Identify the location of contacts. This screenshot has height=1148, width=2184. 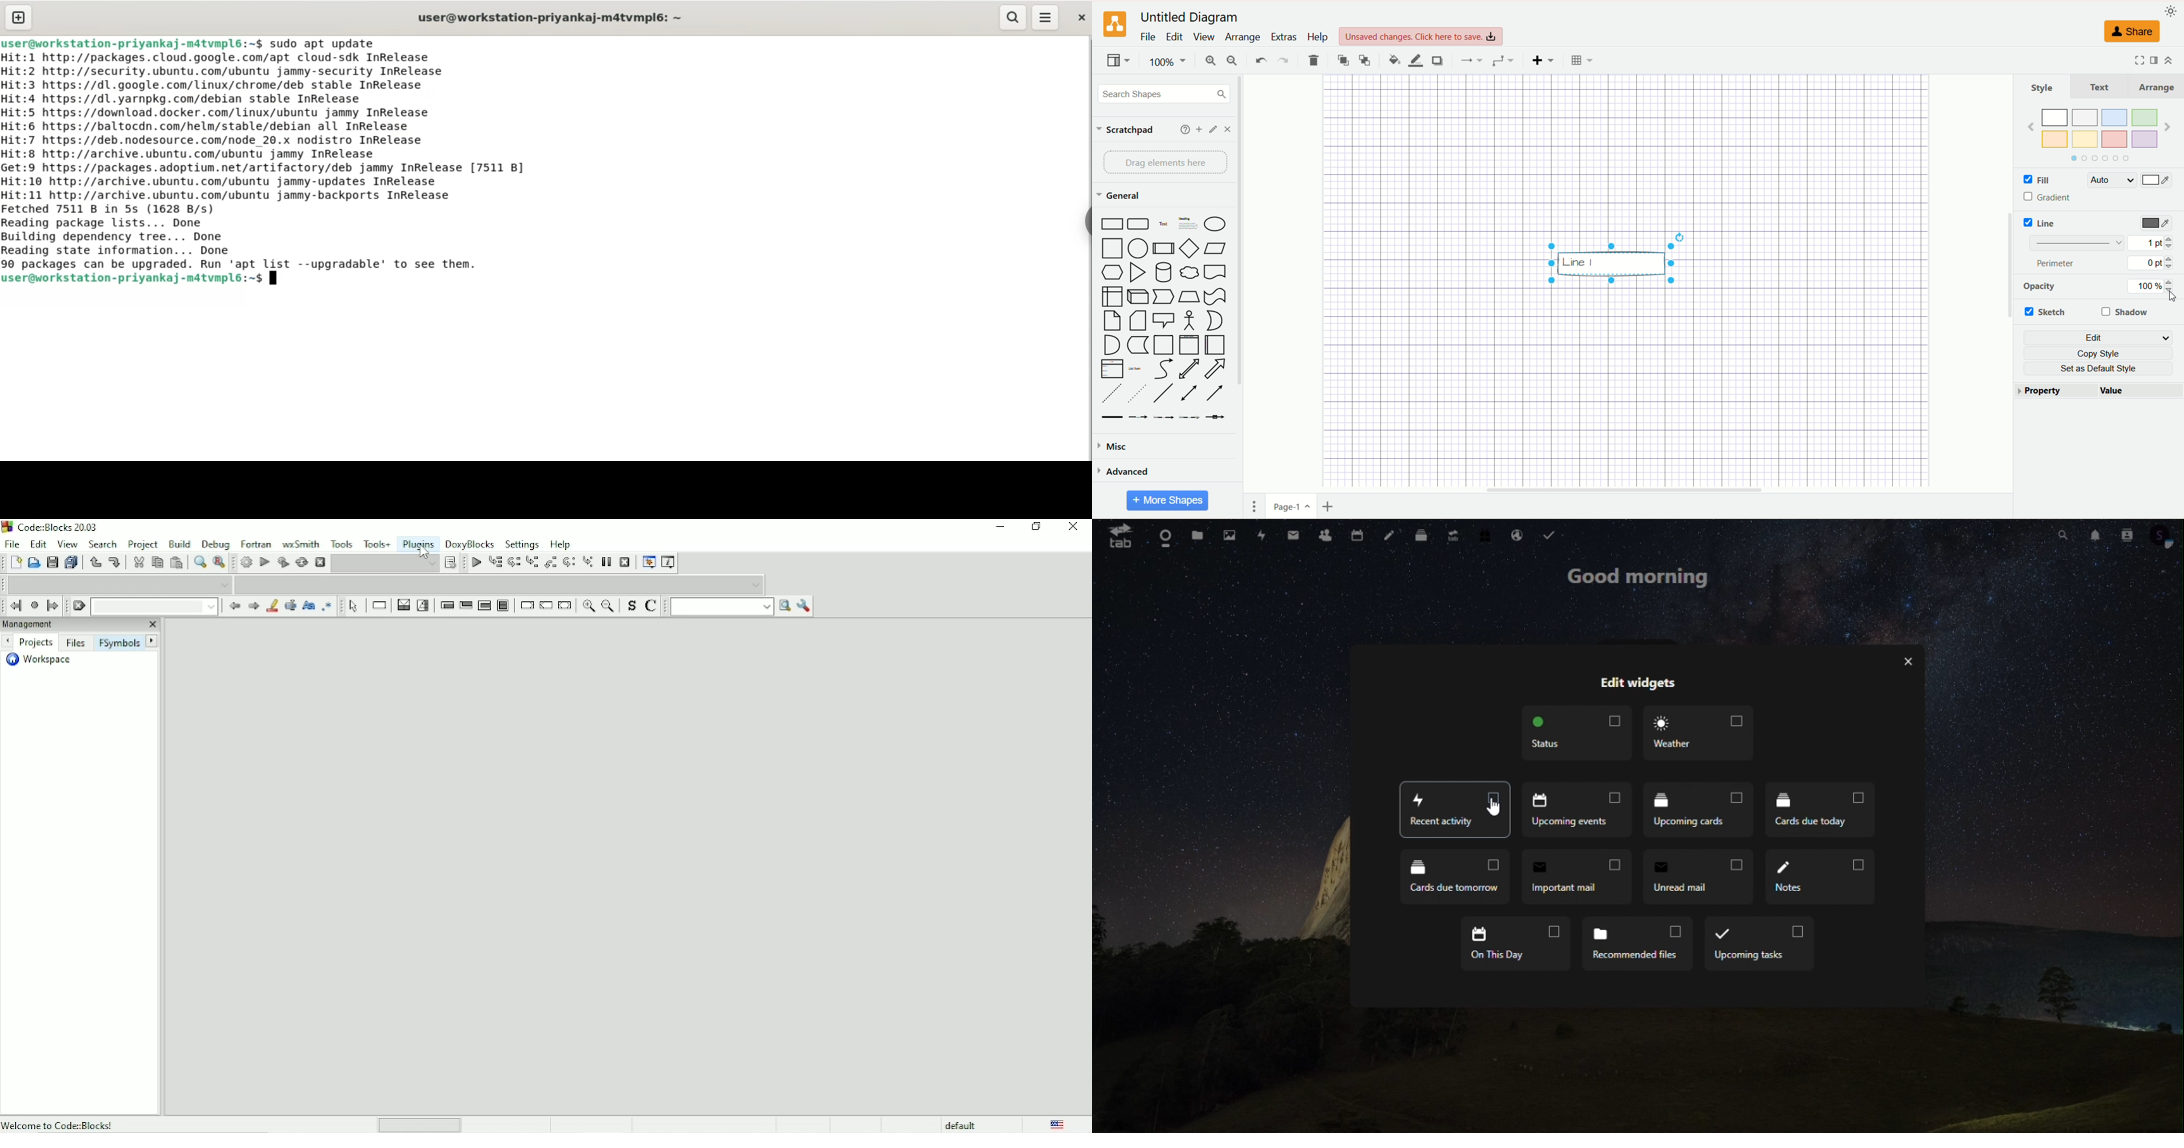
(1327, 536).